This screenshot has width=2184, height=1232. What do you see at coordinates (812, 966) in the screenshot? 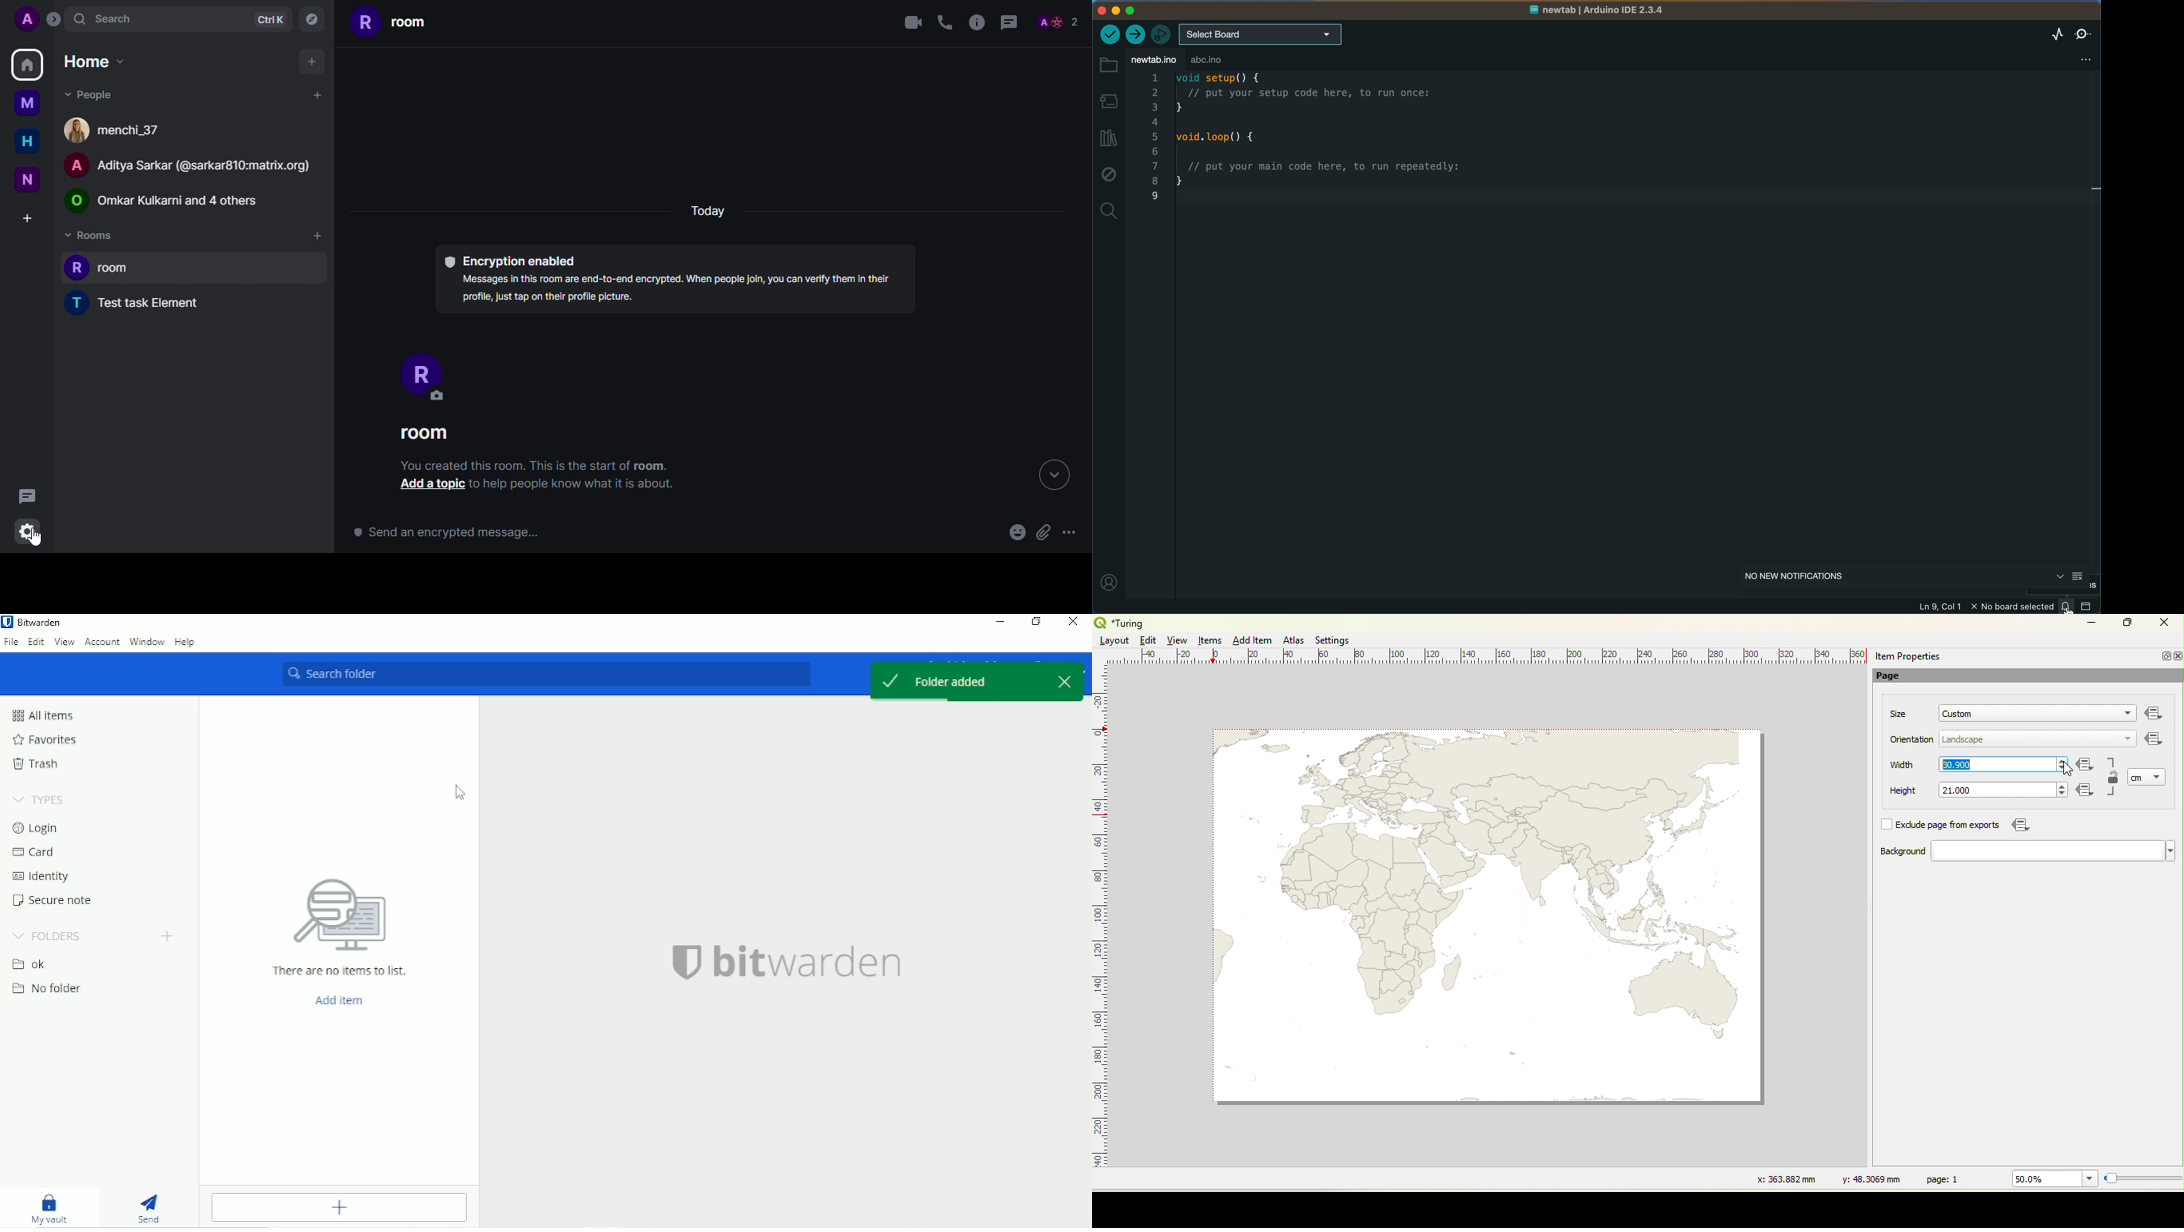
I see `bitwarden` at bounding box center [812, 966].